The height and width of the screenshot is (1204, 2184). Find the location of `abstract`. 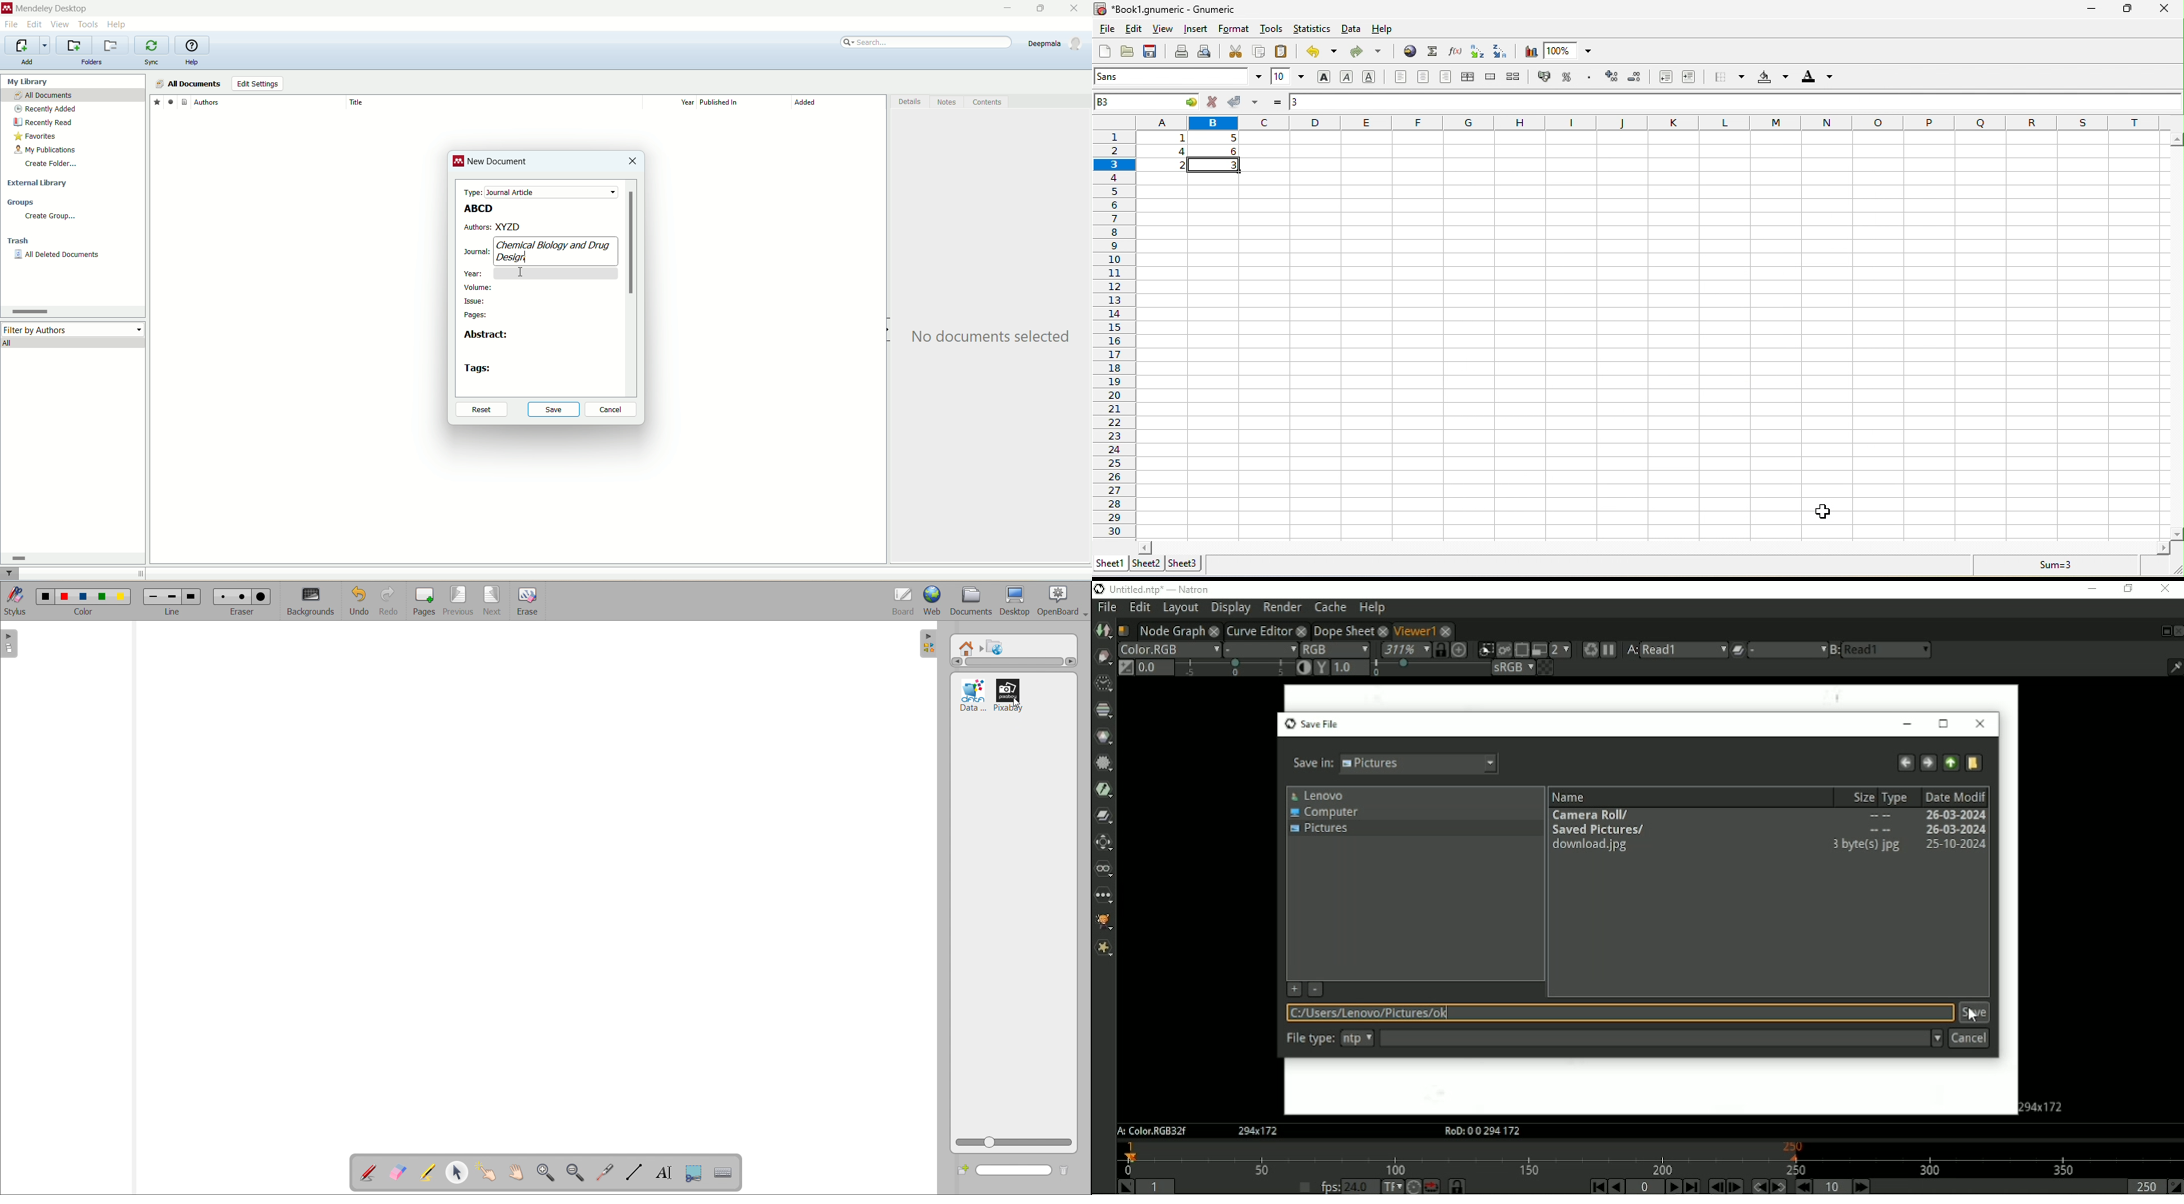

abstract is located at coordinates (486, 337).